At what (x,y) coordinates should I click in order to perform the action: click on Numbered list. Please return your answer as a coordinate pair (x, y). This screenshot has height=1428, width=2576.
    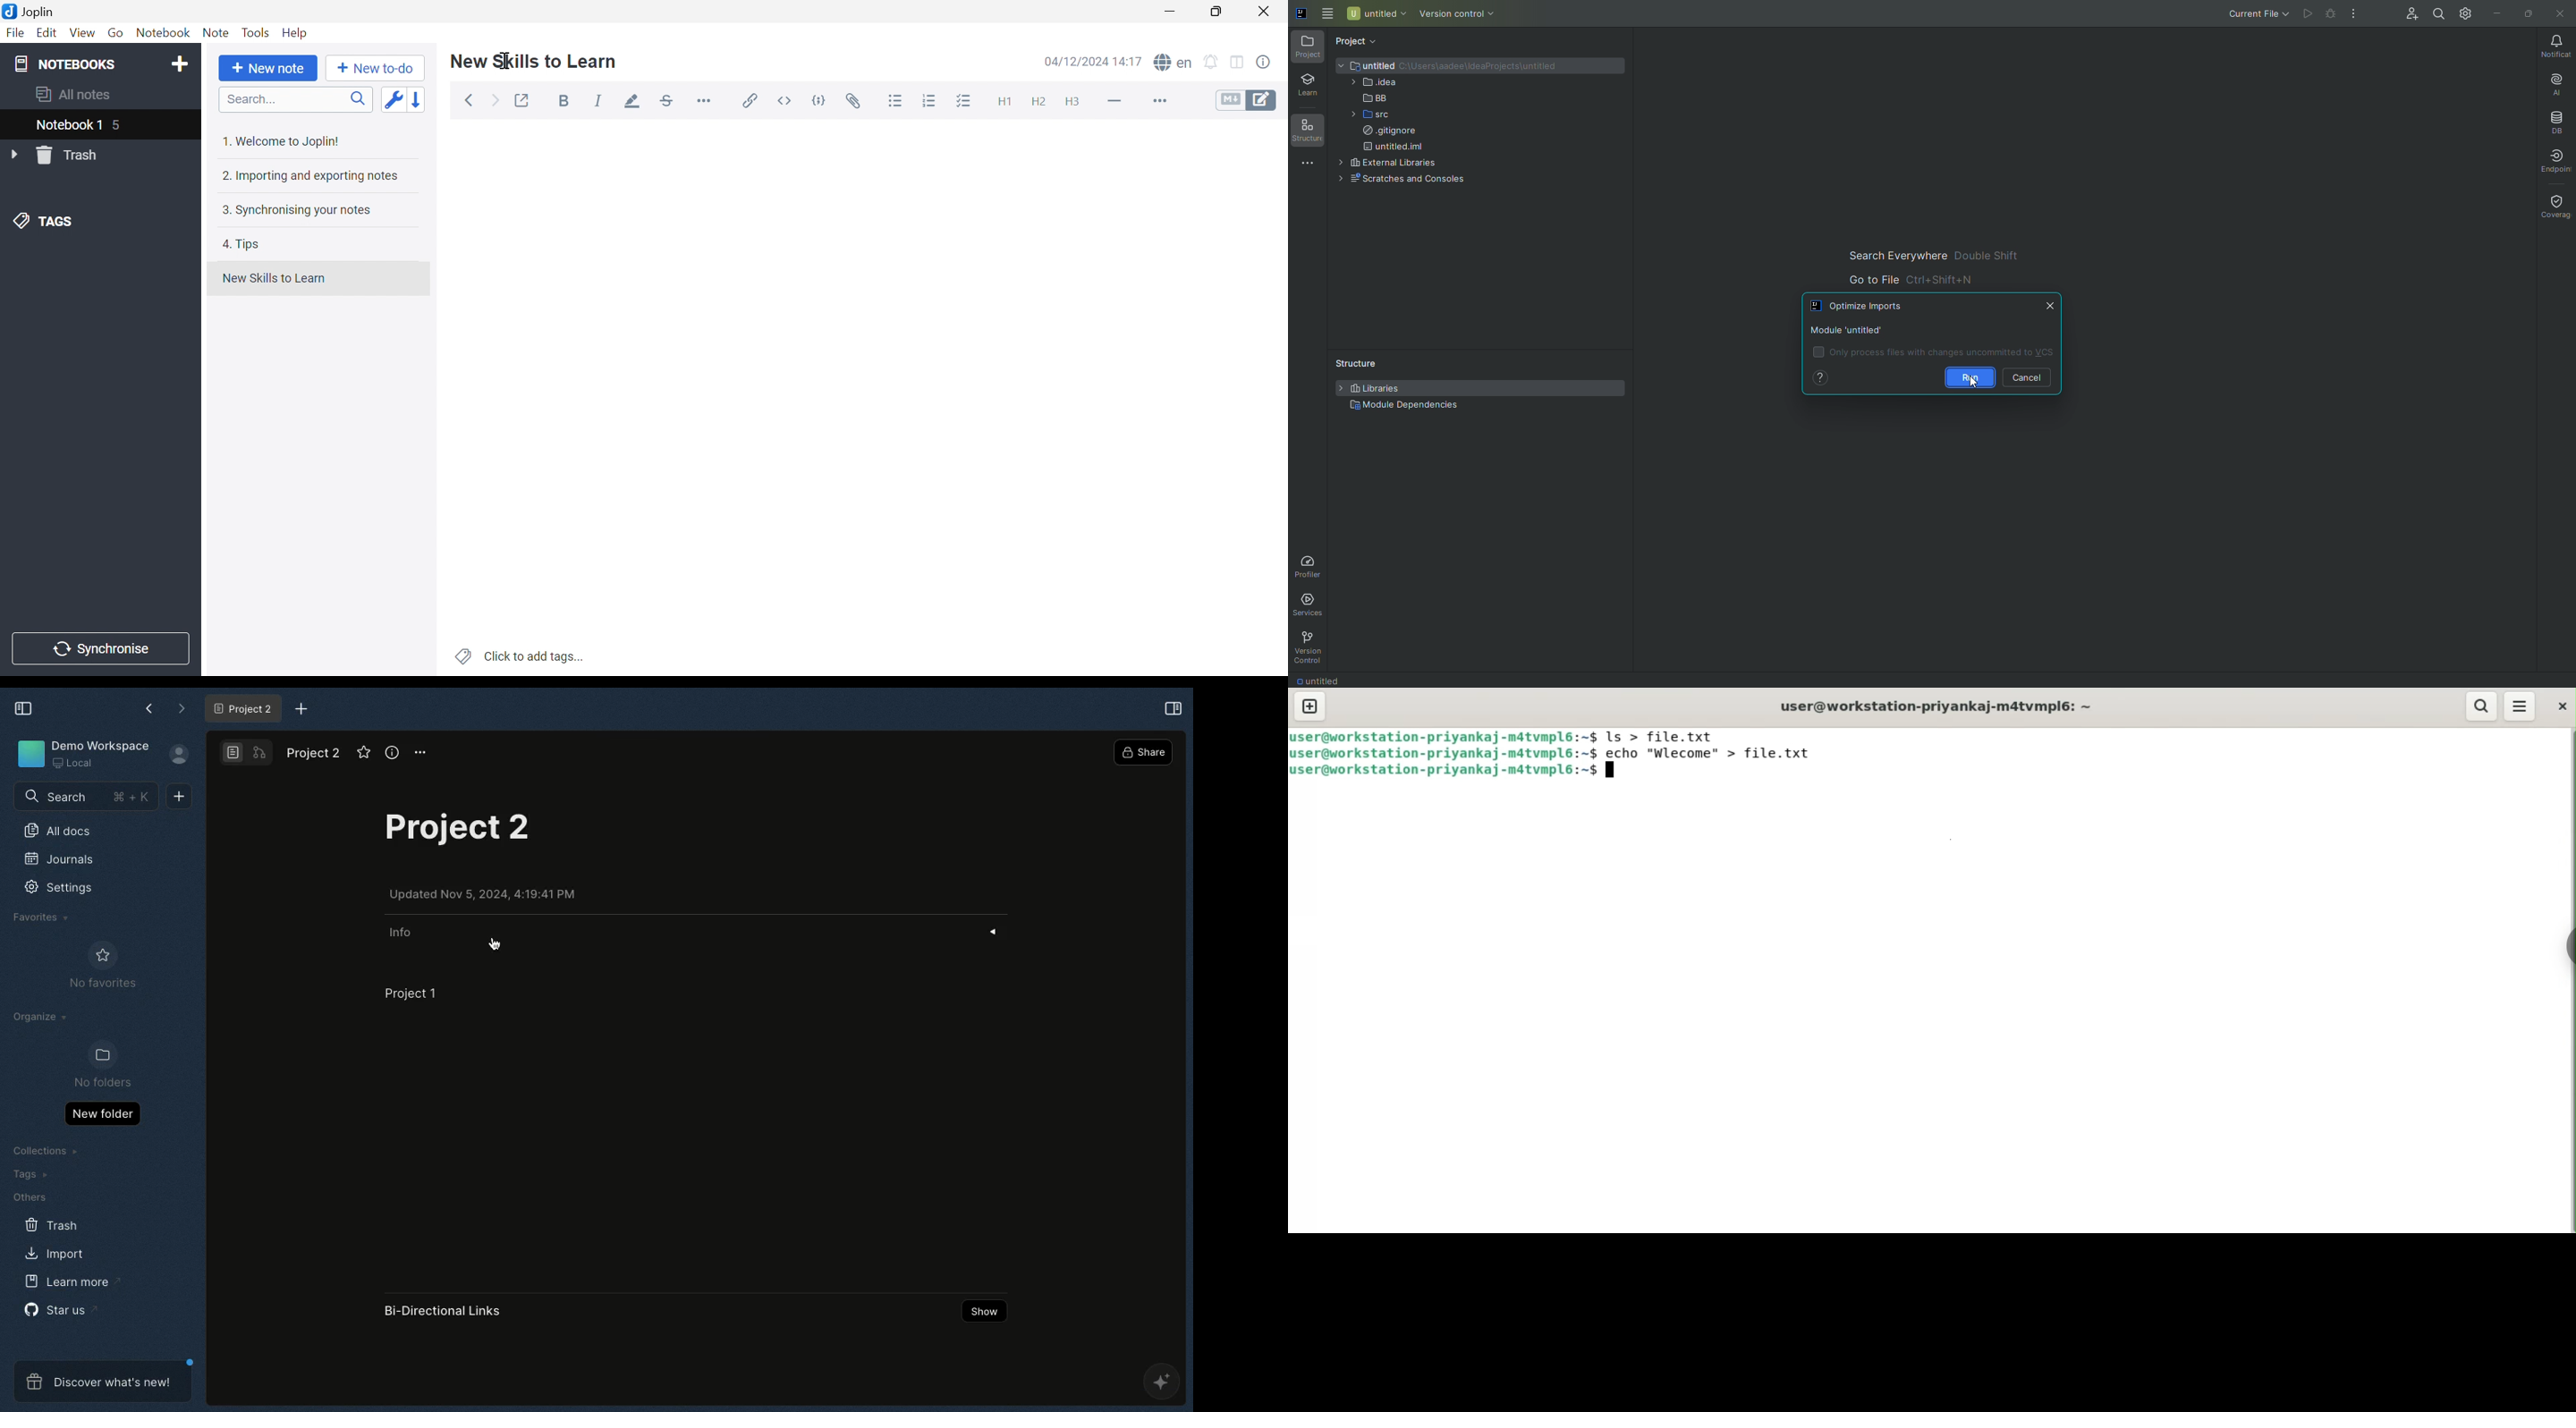
    Looking at the image, I should click on (930, 101).